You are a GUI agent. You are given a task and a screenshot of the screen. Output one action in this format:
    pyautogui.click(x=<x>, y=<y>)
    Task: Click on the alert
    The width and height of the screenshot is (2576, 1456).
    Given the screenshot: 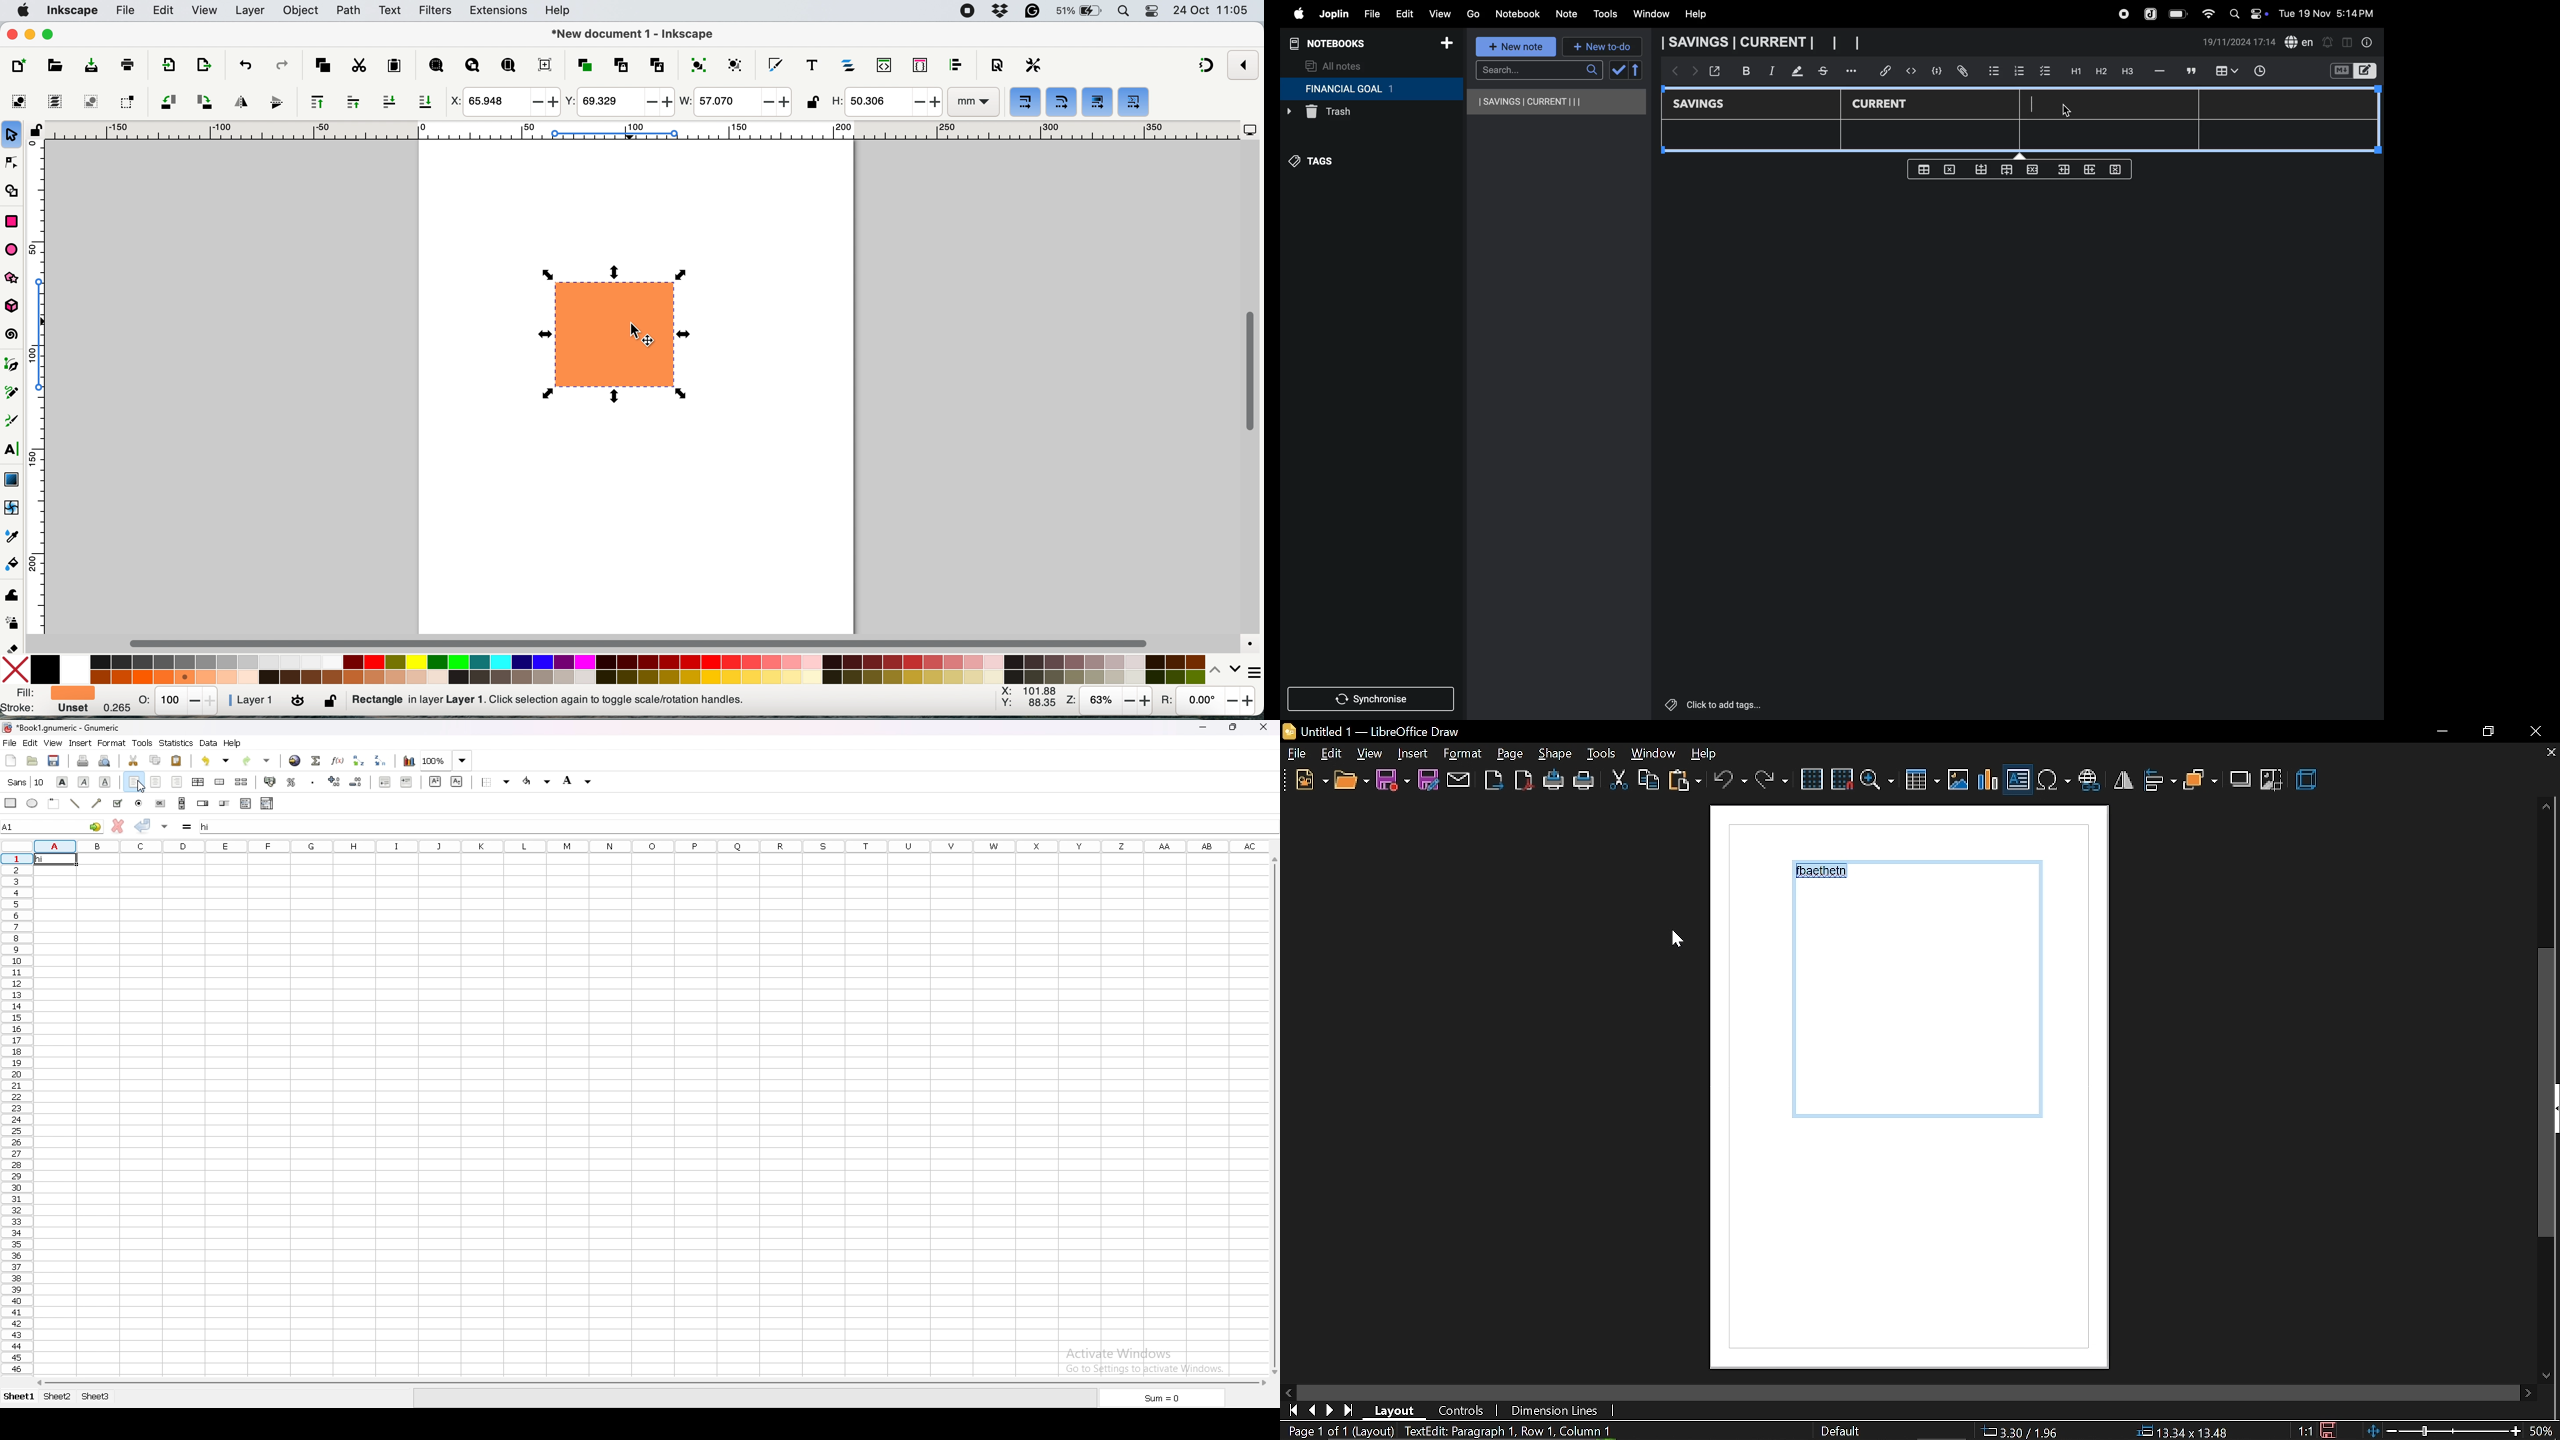 What is the action you would take?
    pyautogui.click(x=2327, y=42)
    